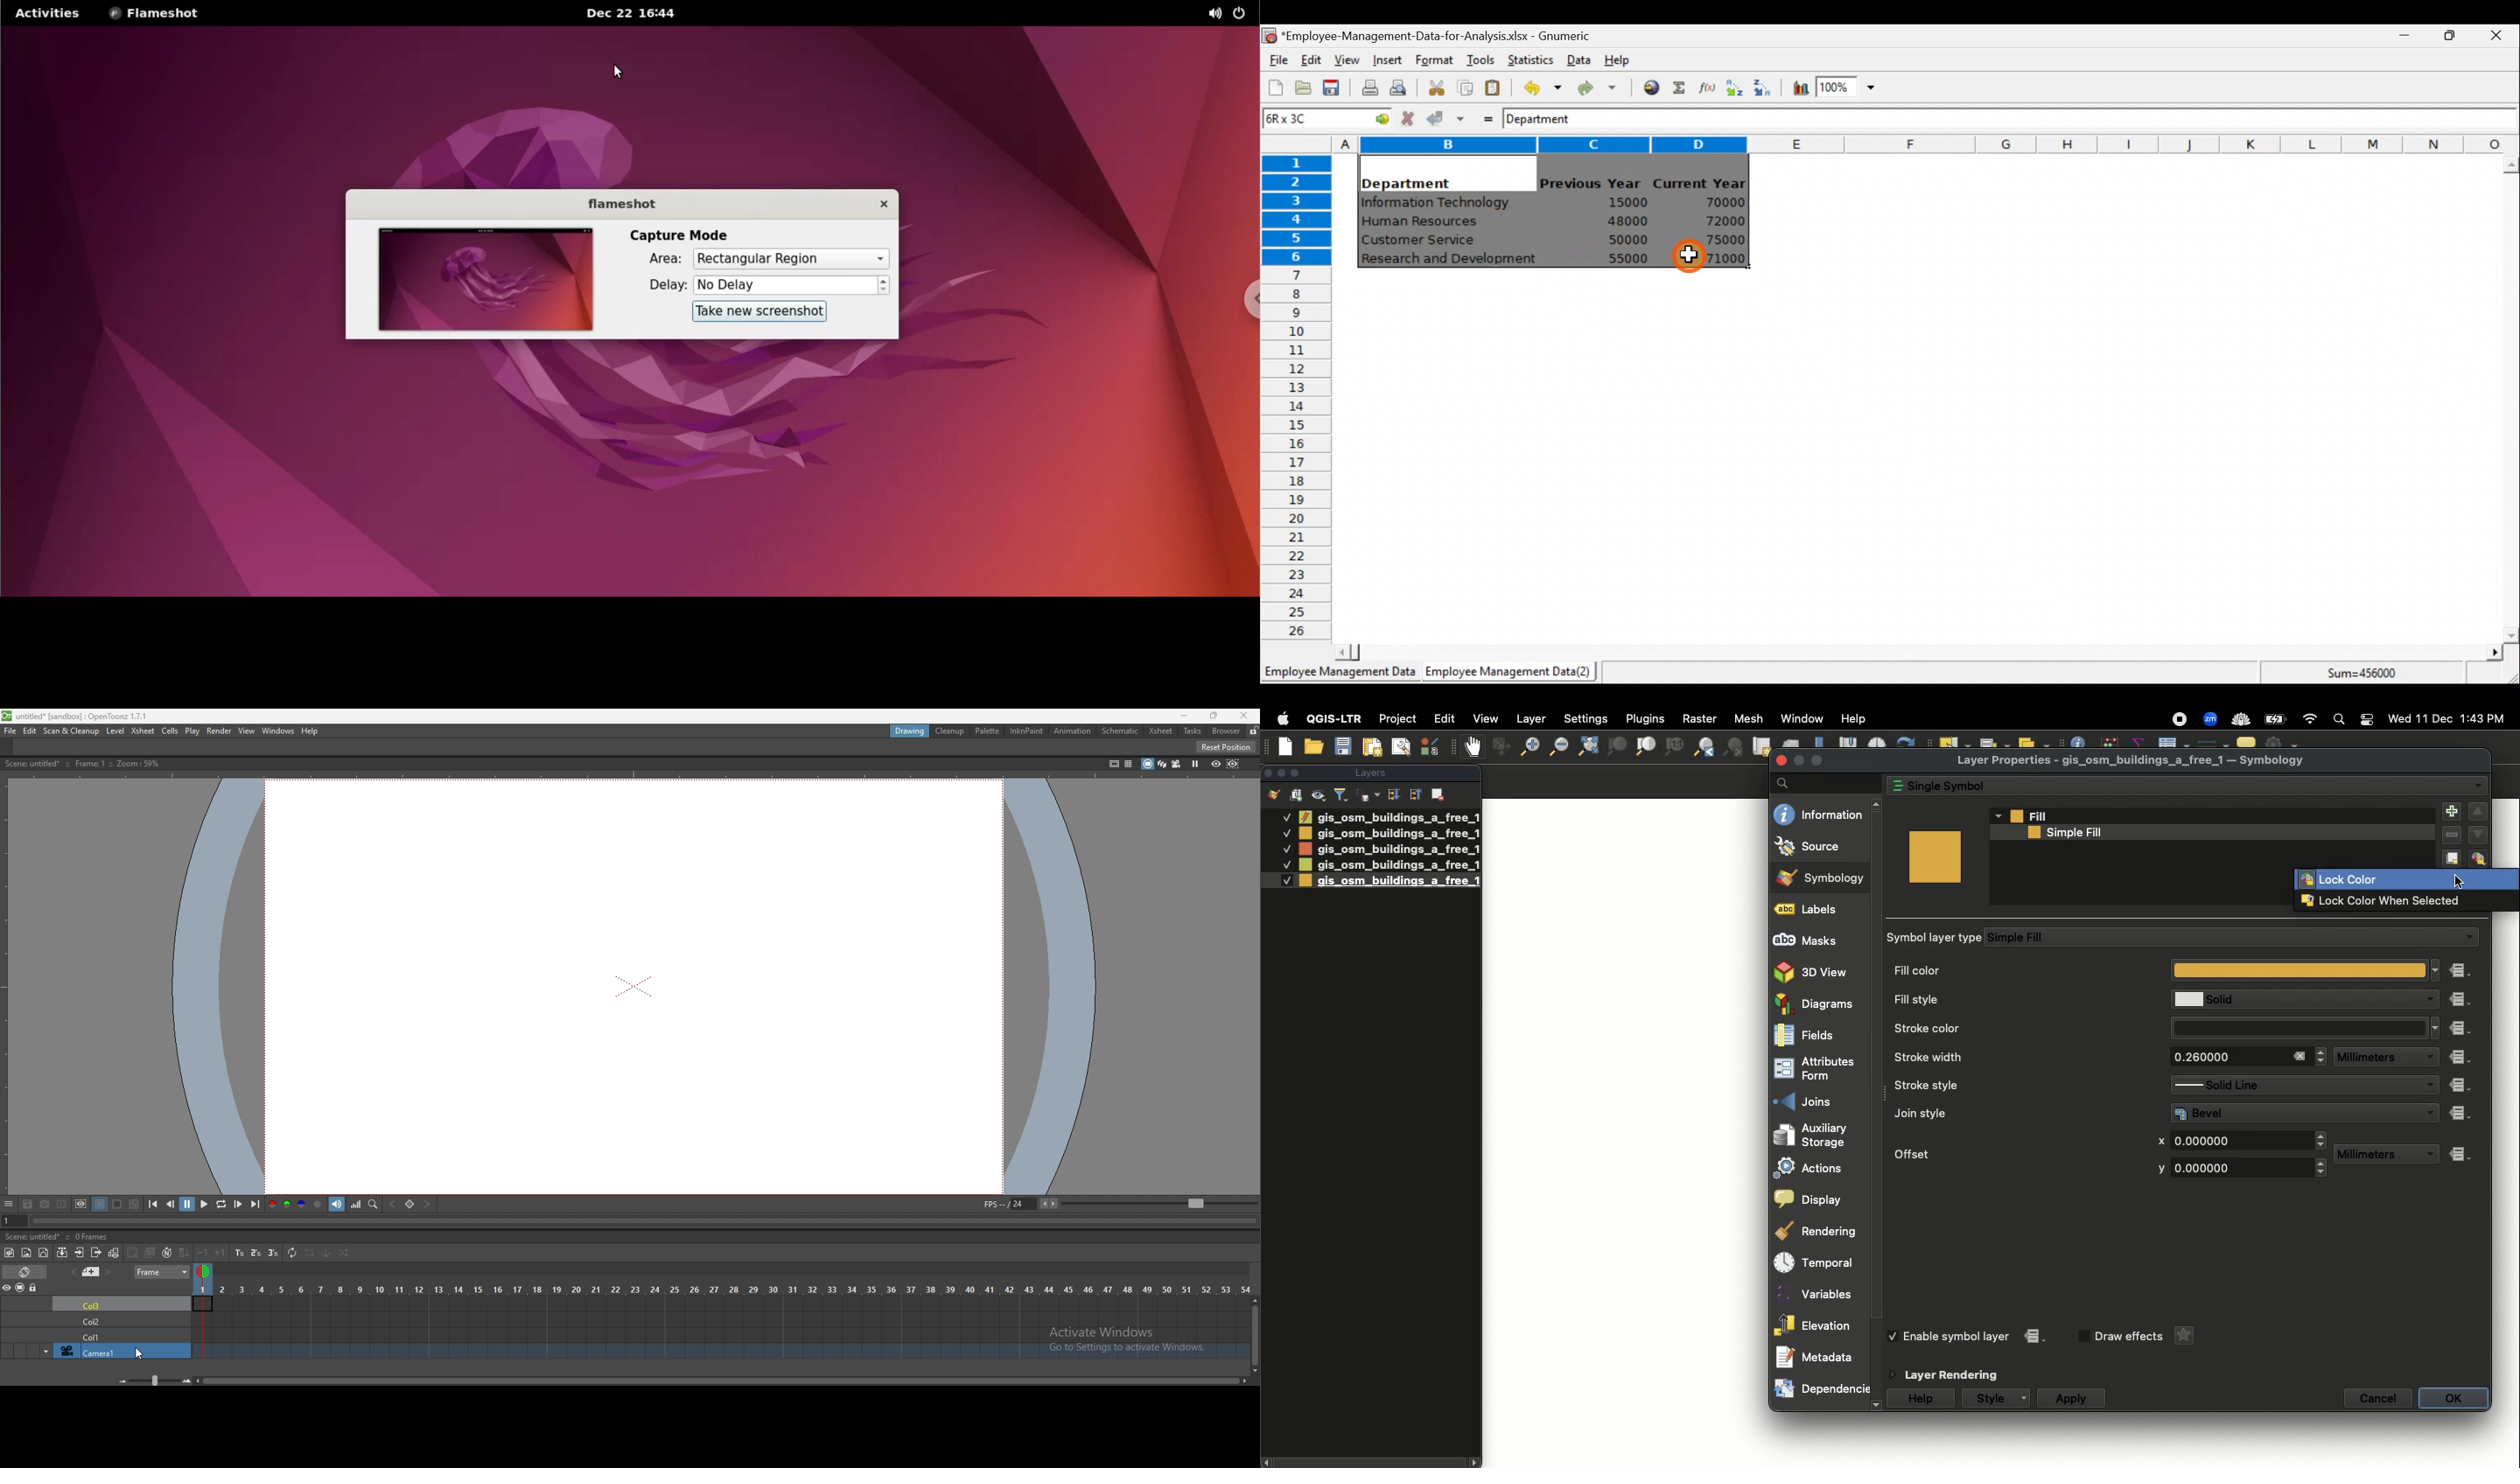 The width and height of the screenshot is (2520, 1484). I want to click on Project, so click(1397, 720).